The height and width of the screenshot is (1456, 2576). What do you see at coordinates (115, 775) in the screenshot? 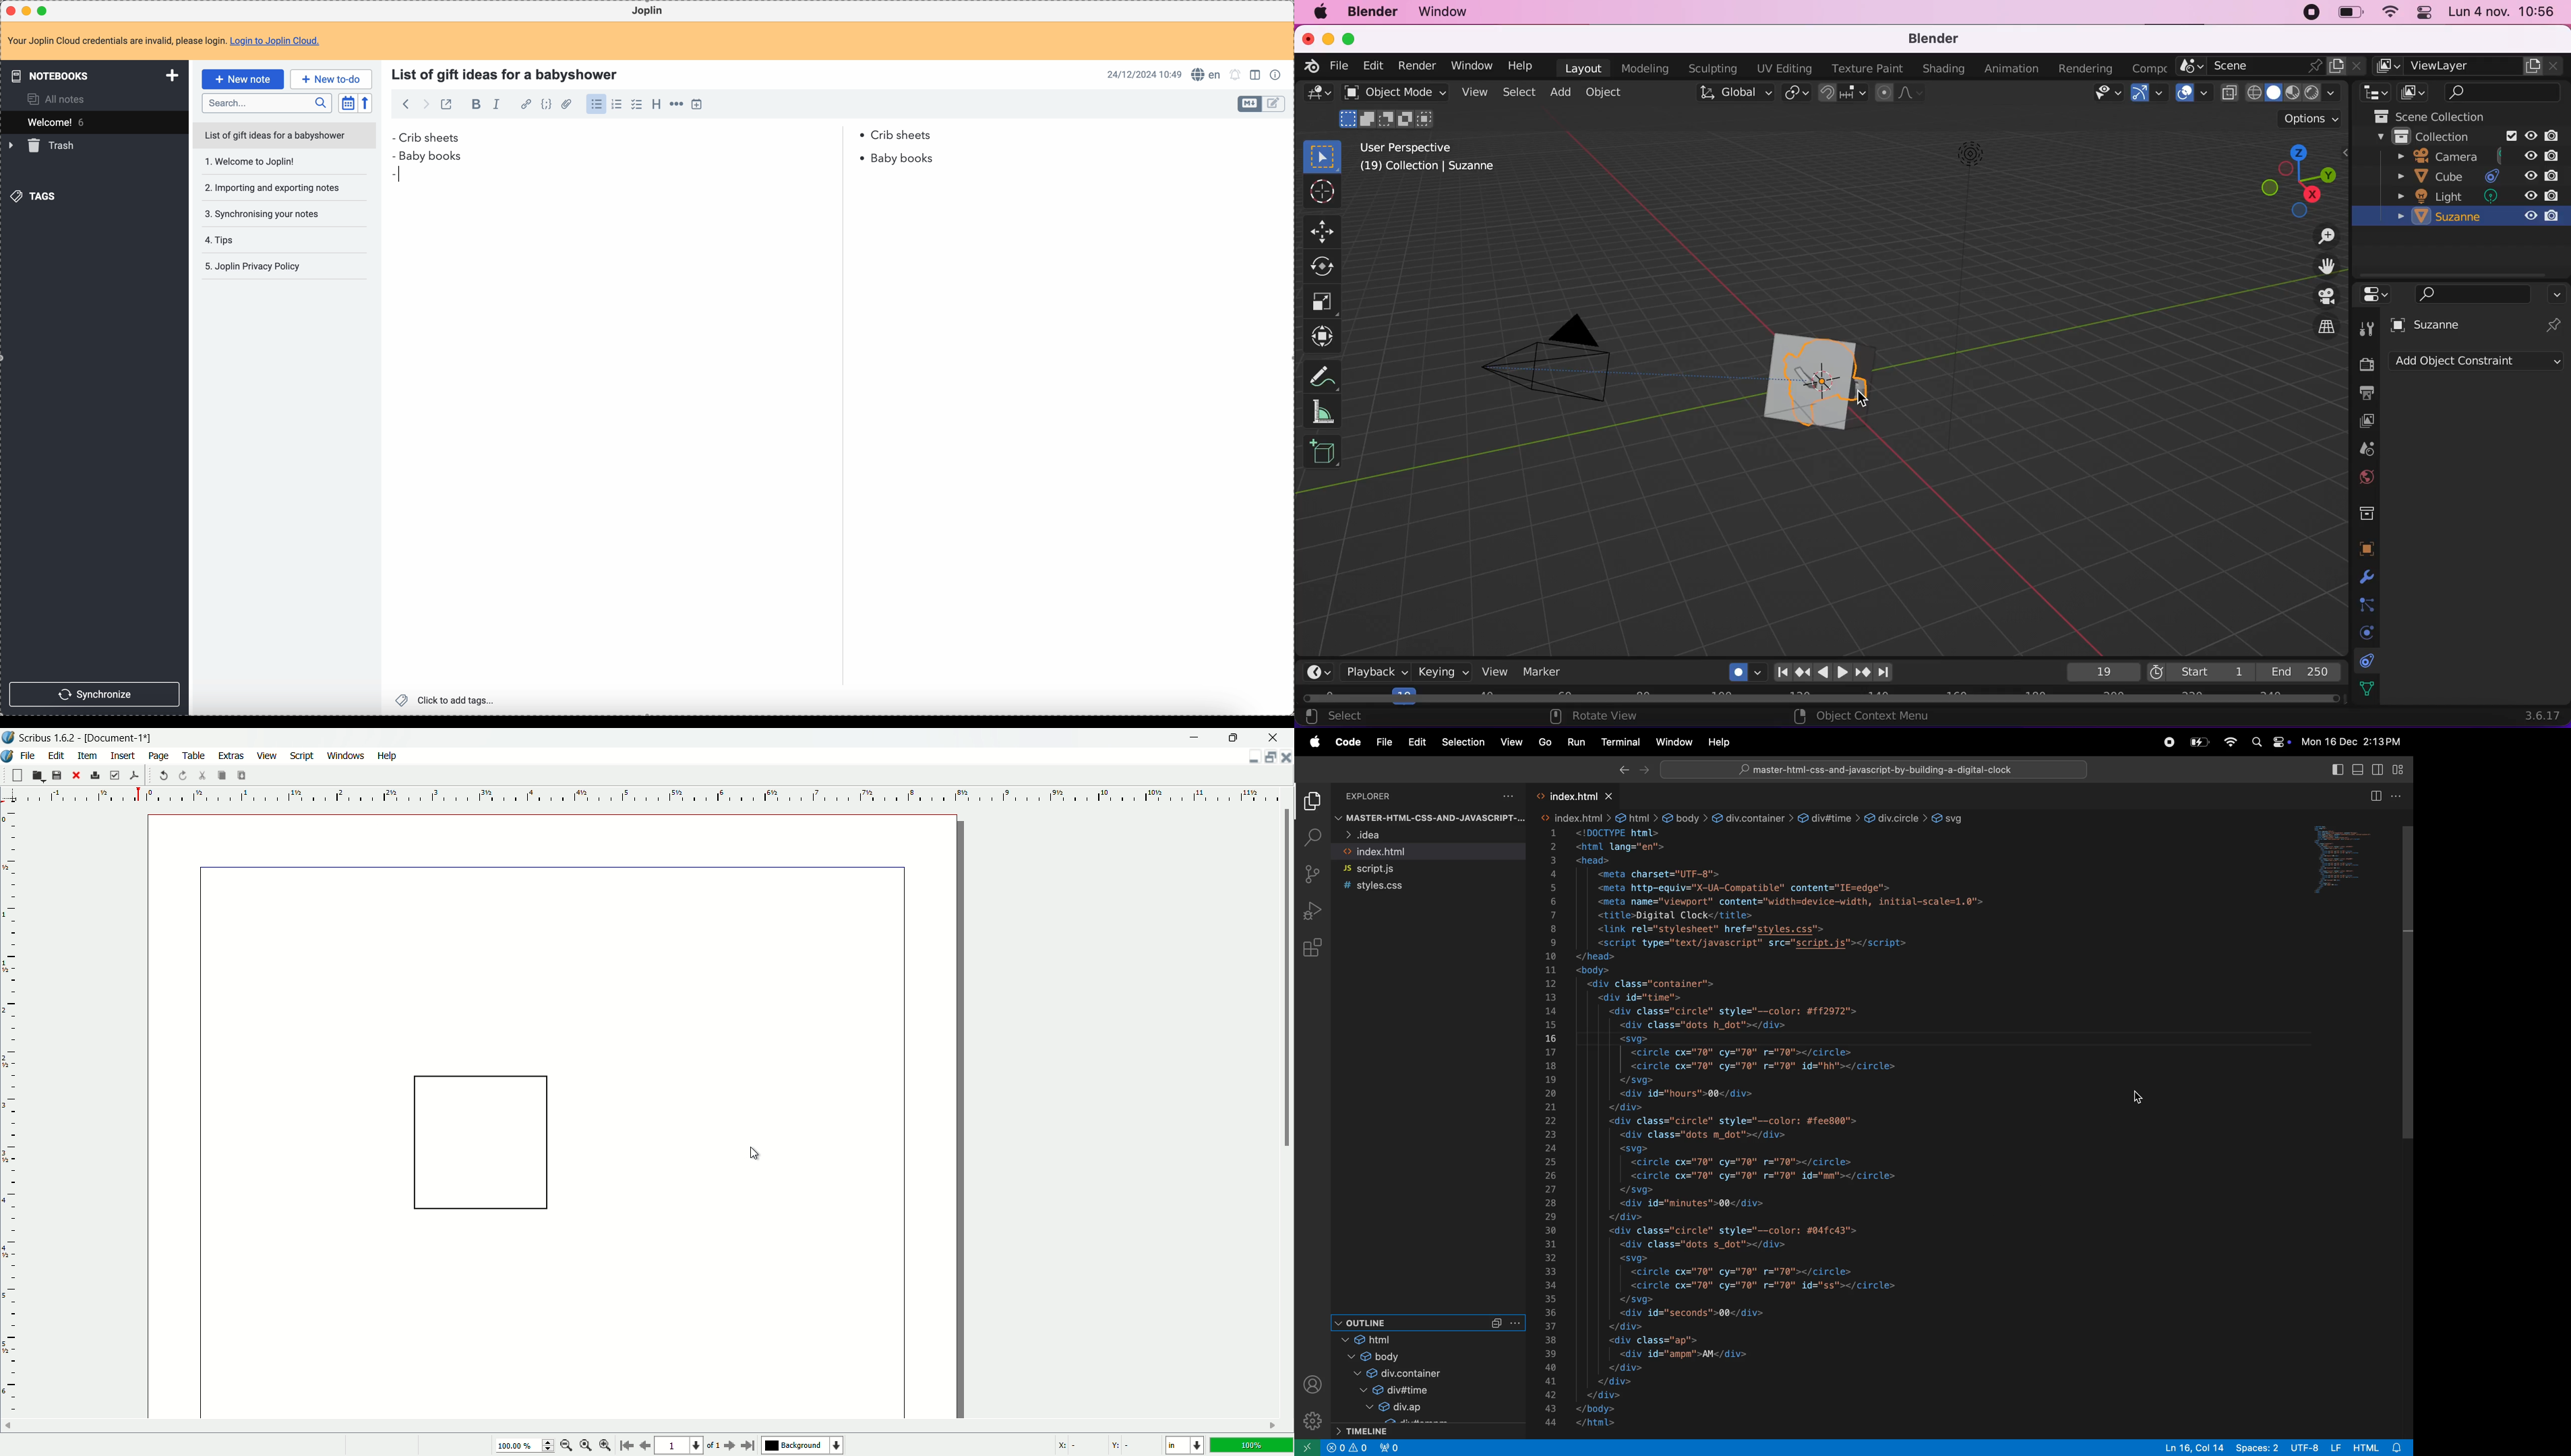
I see `preflight verifier` at bounding box center [115, 775].